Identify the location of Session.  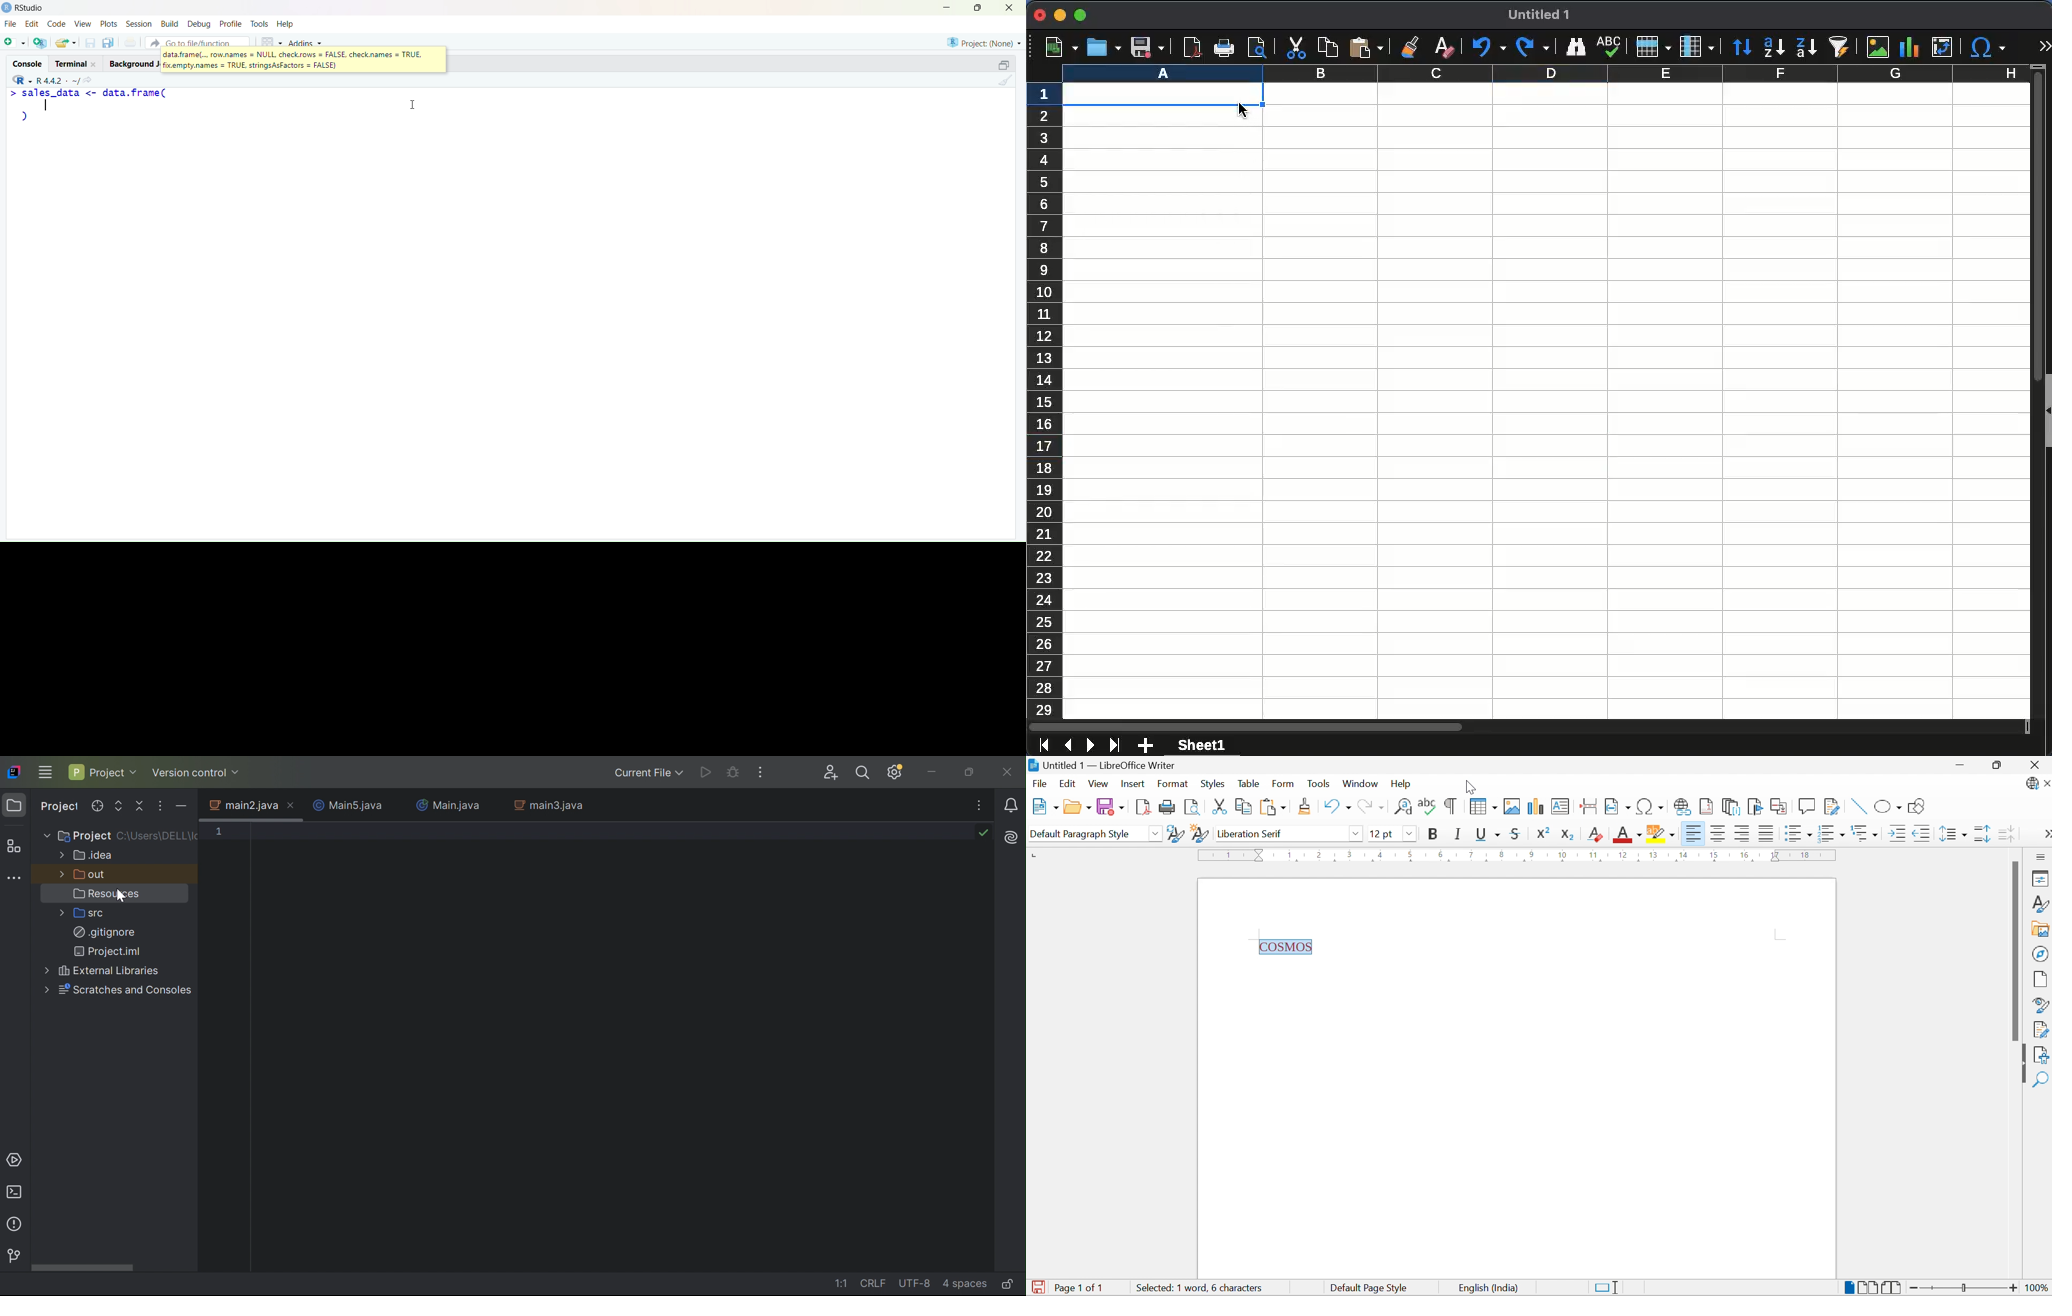
(137, 24).